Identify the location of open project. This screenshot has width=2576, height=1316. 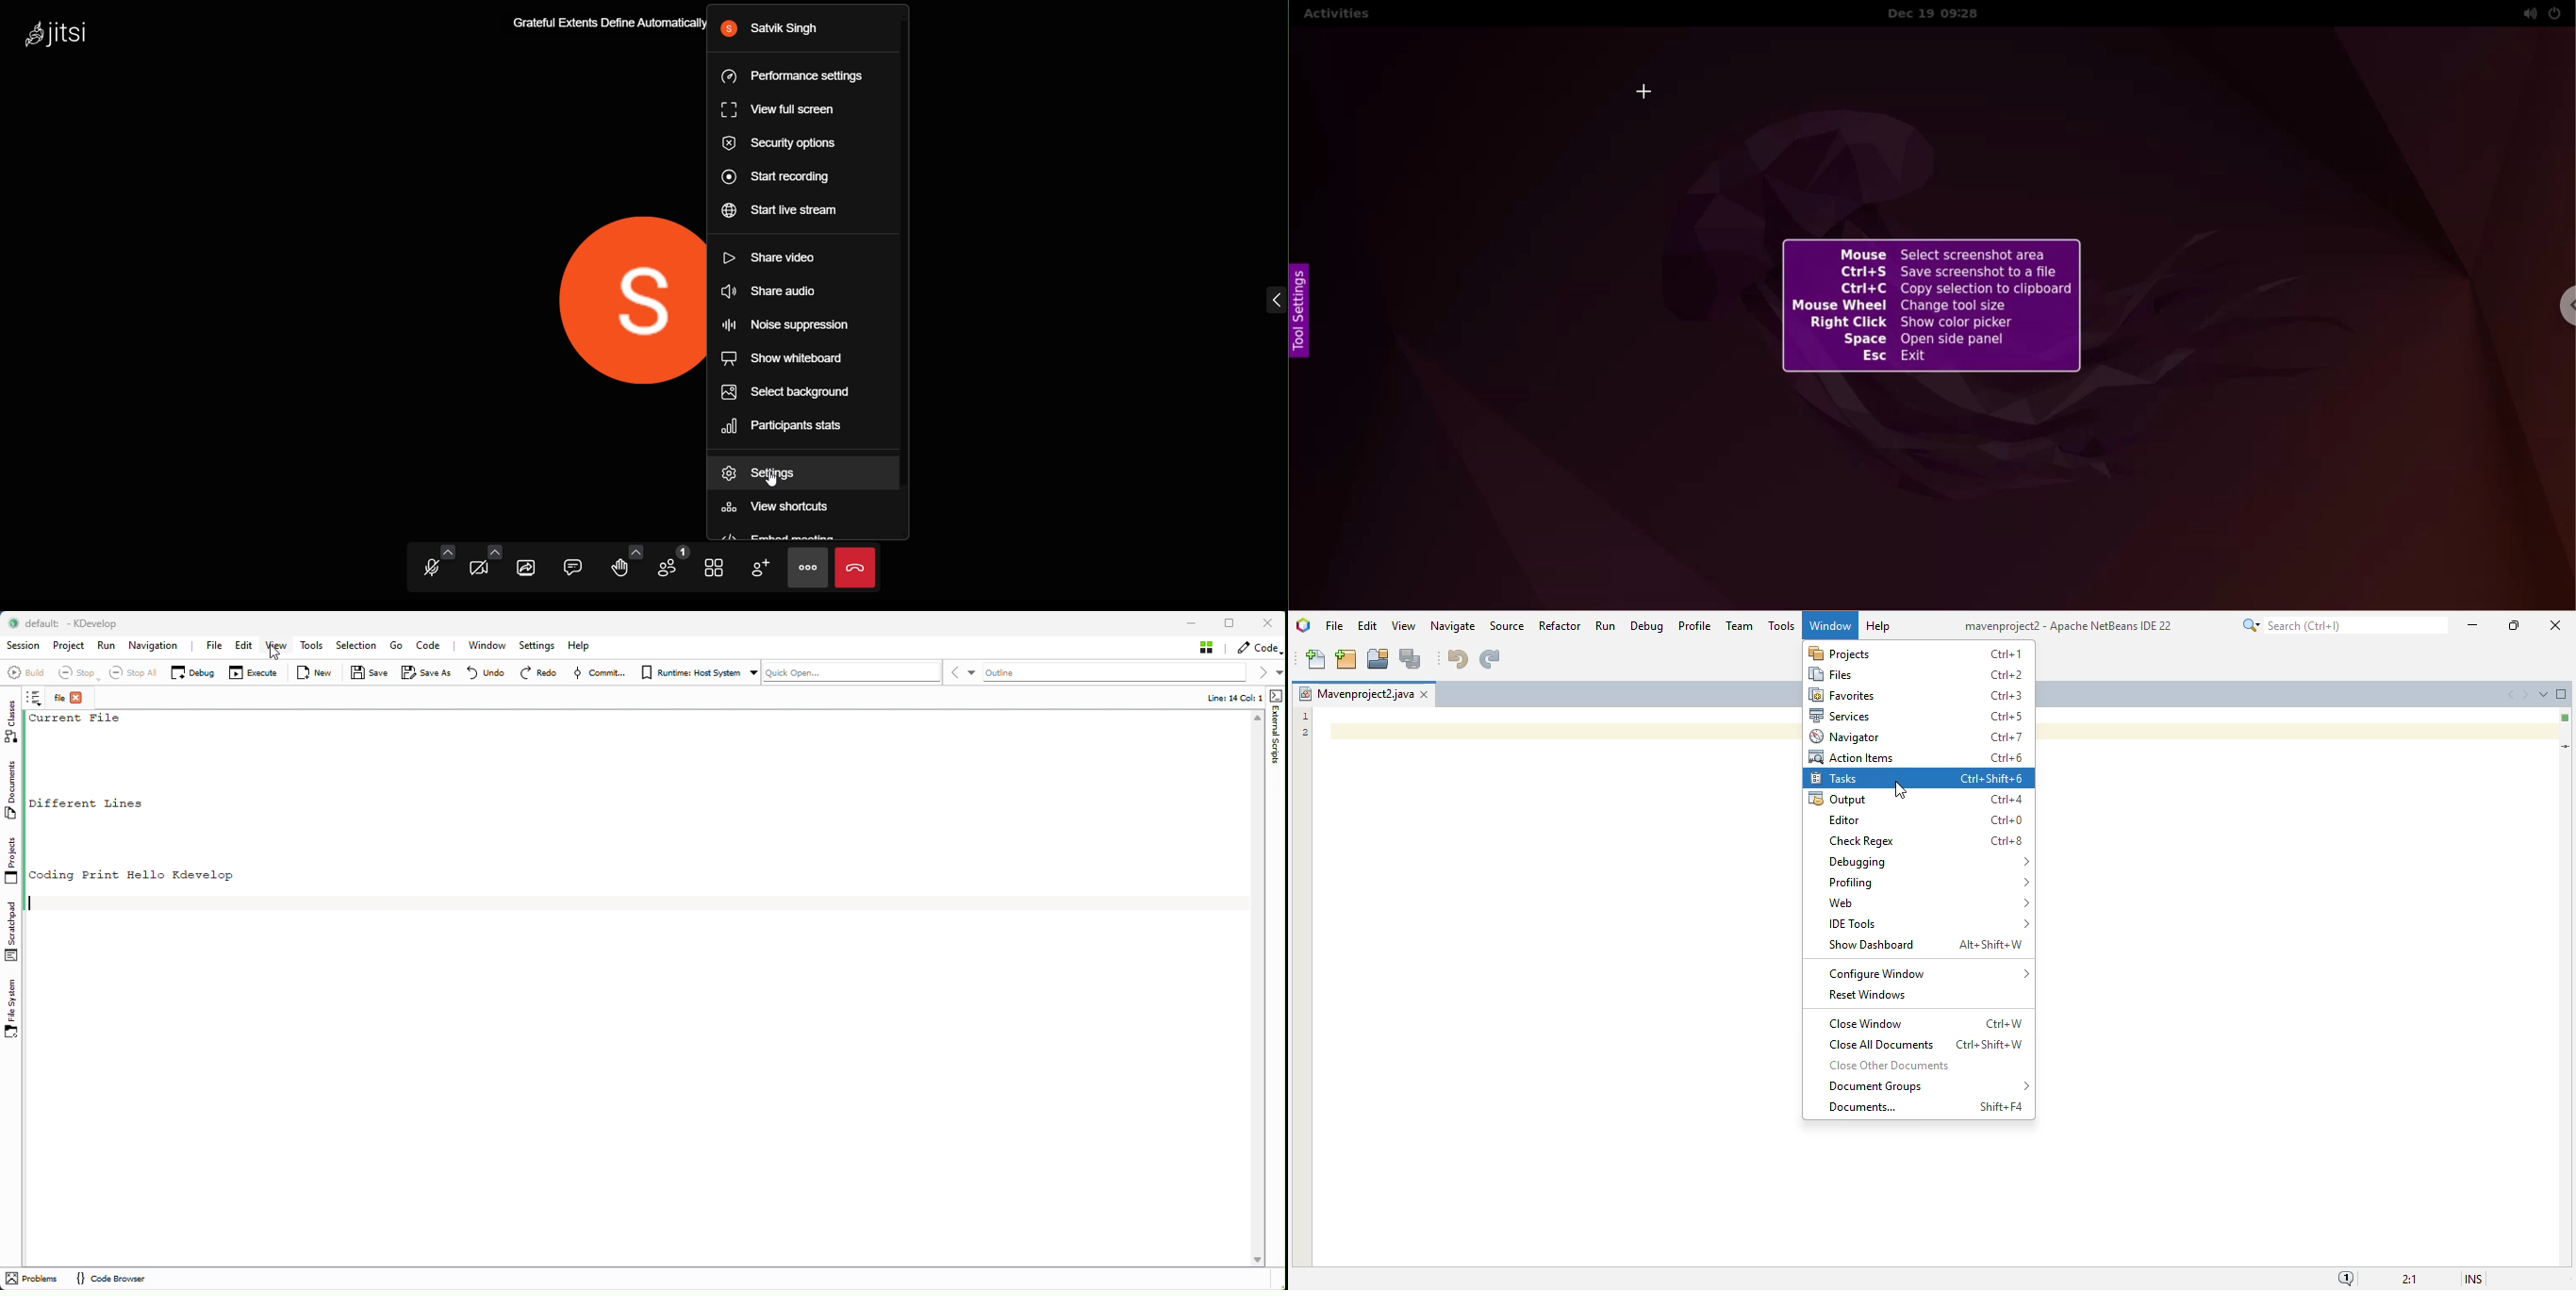
(1378, 659).